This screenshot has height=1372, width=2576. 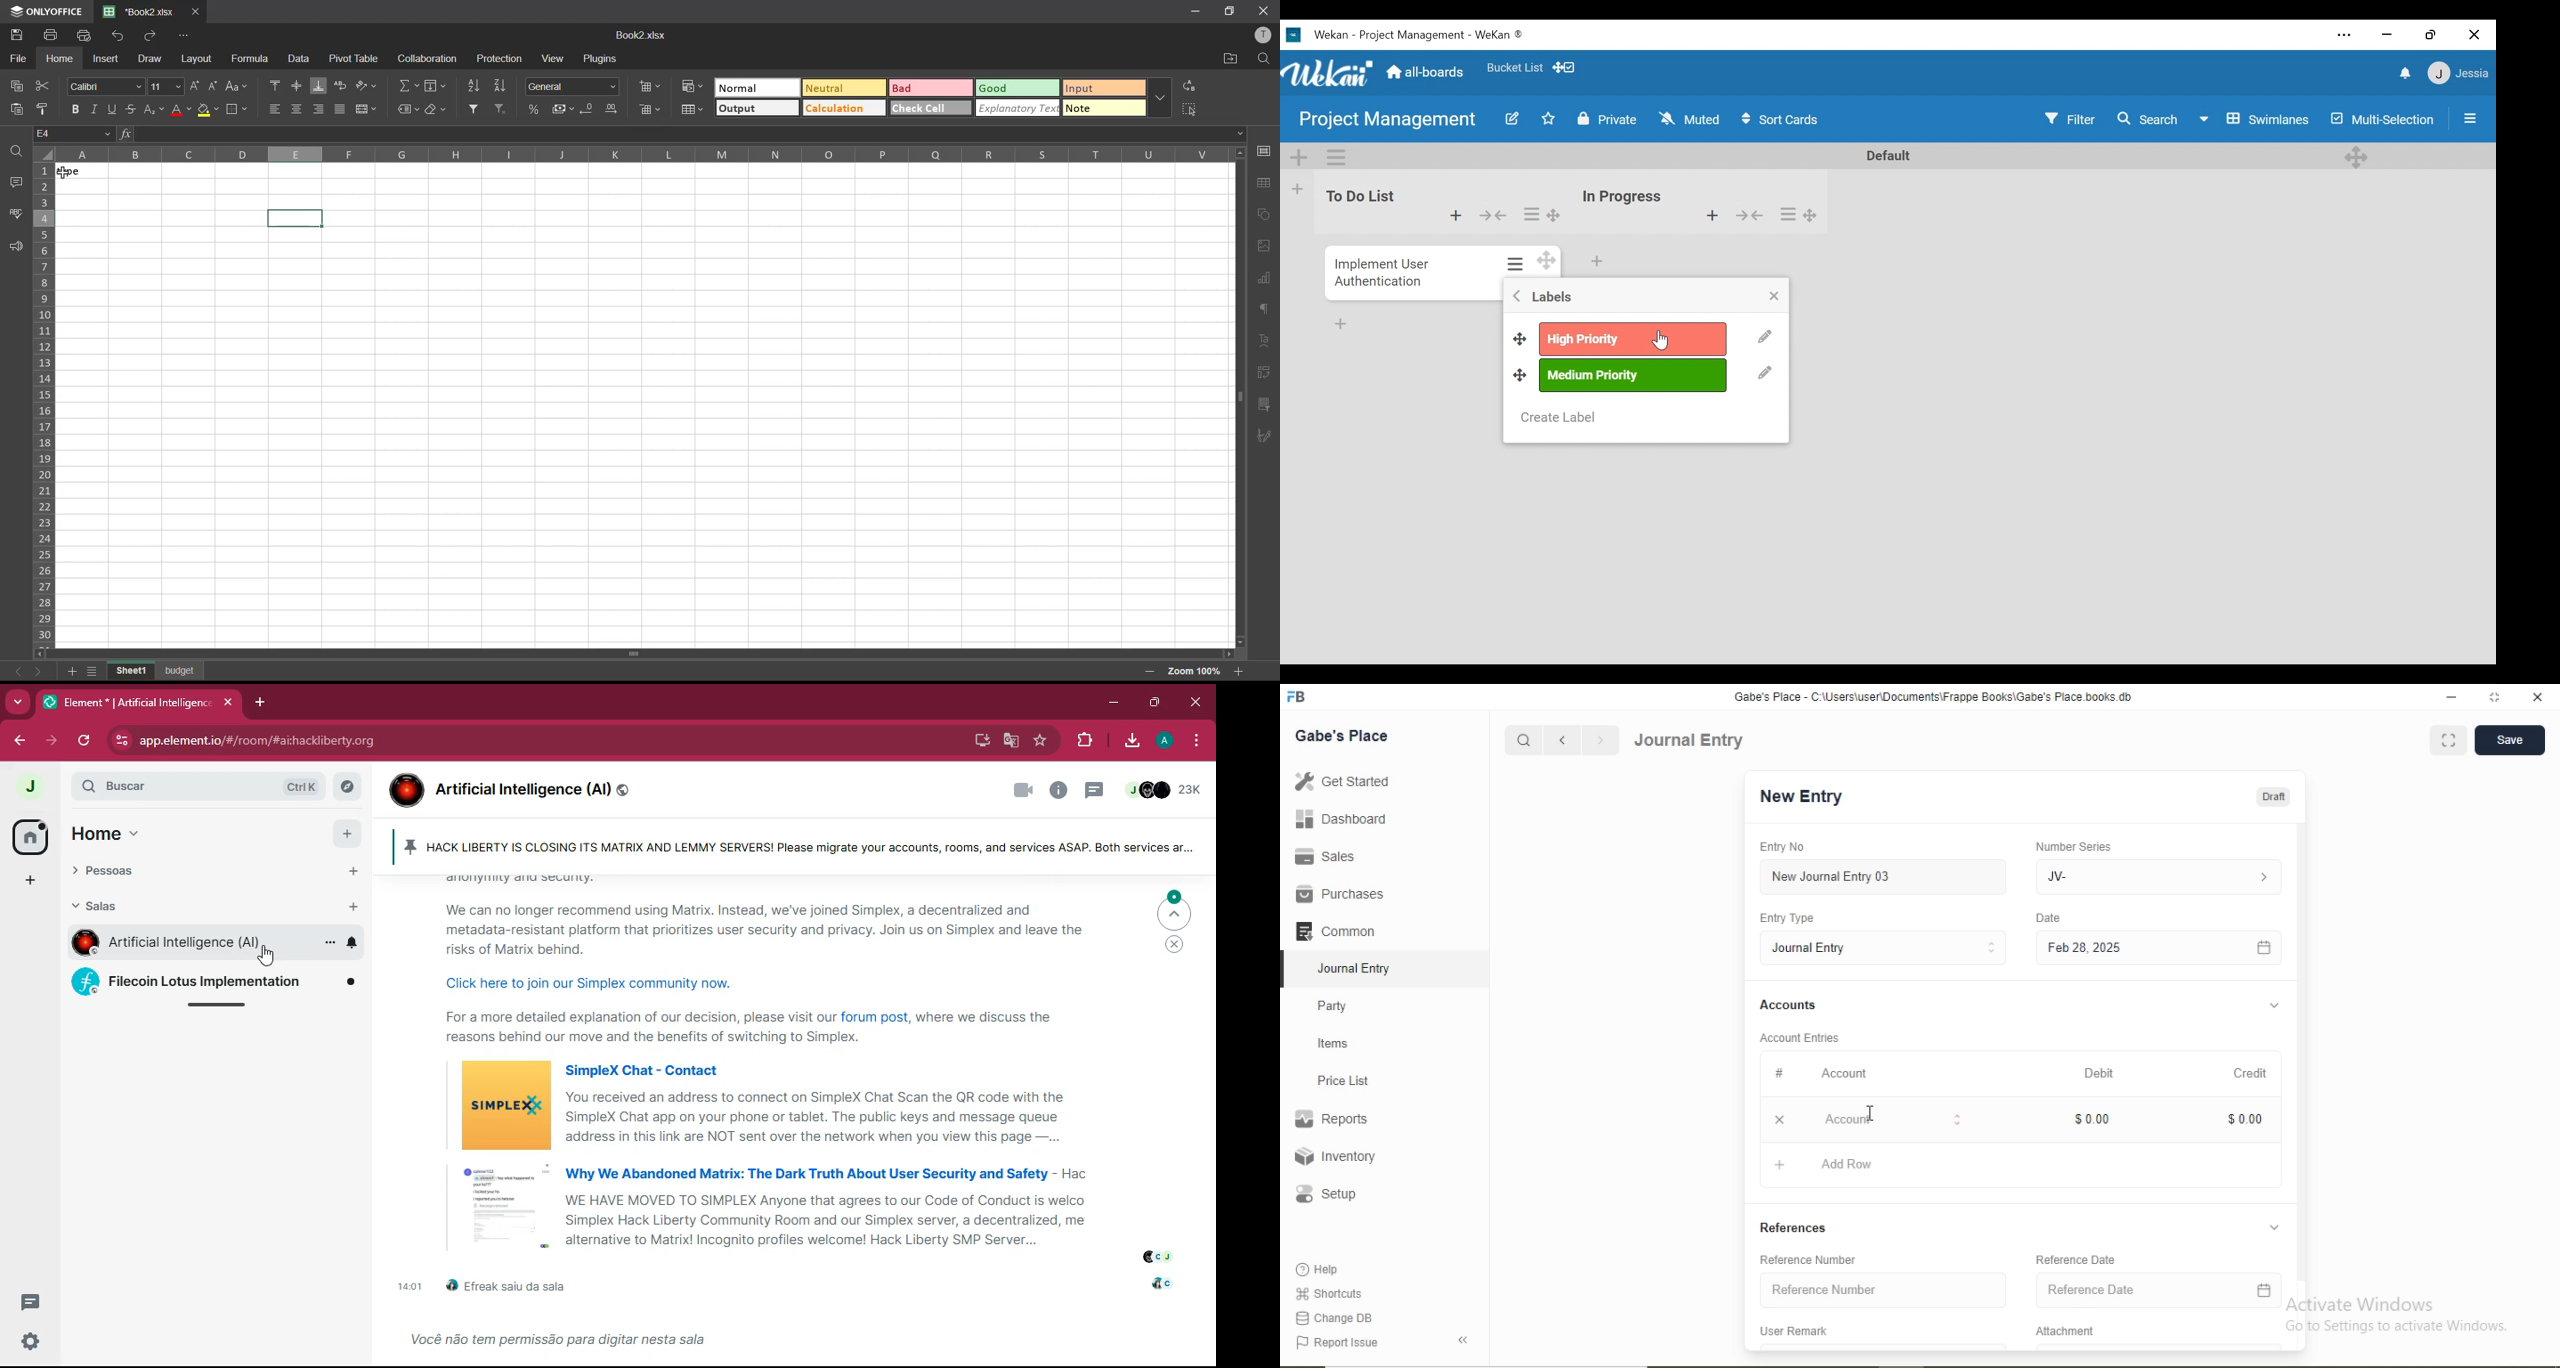 What do you see at coordinates (2084, 947) in the screenshot?
I see `Feb 28, 2025` at bounding box center [2084, 947].